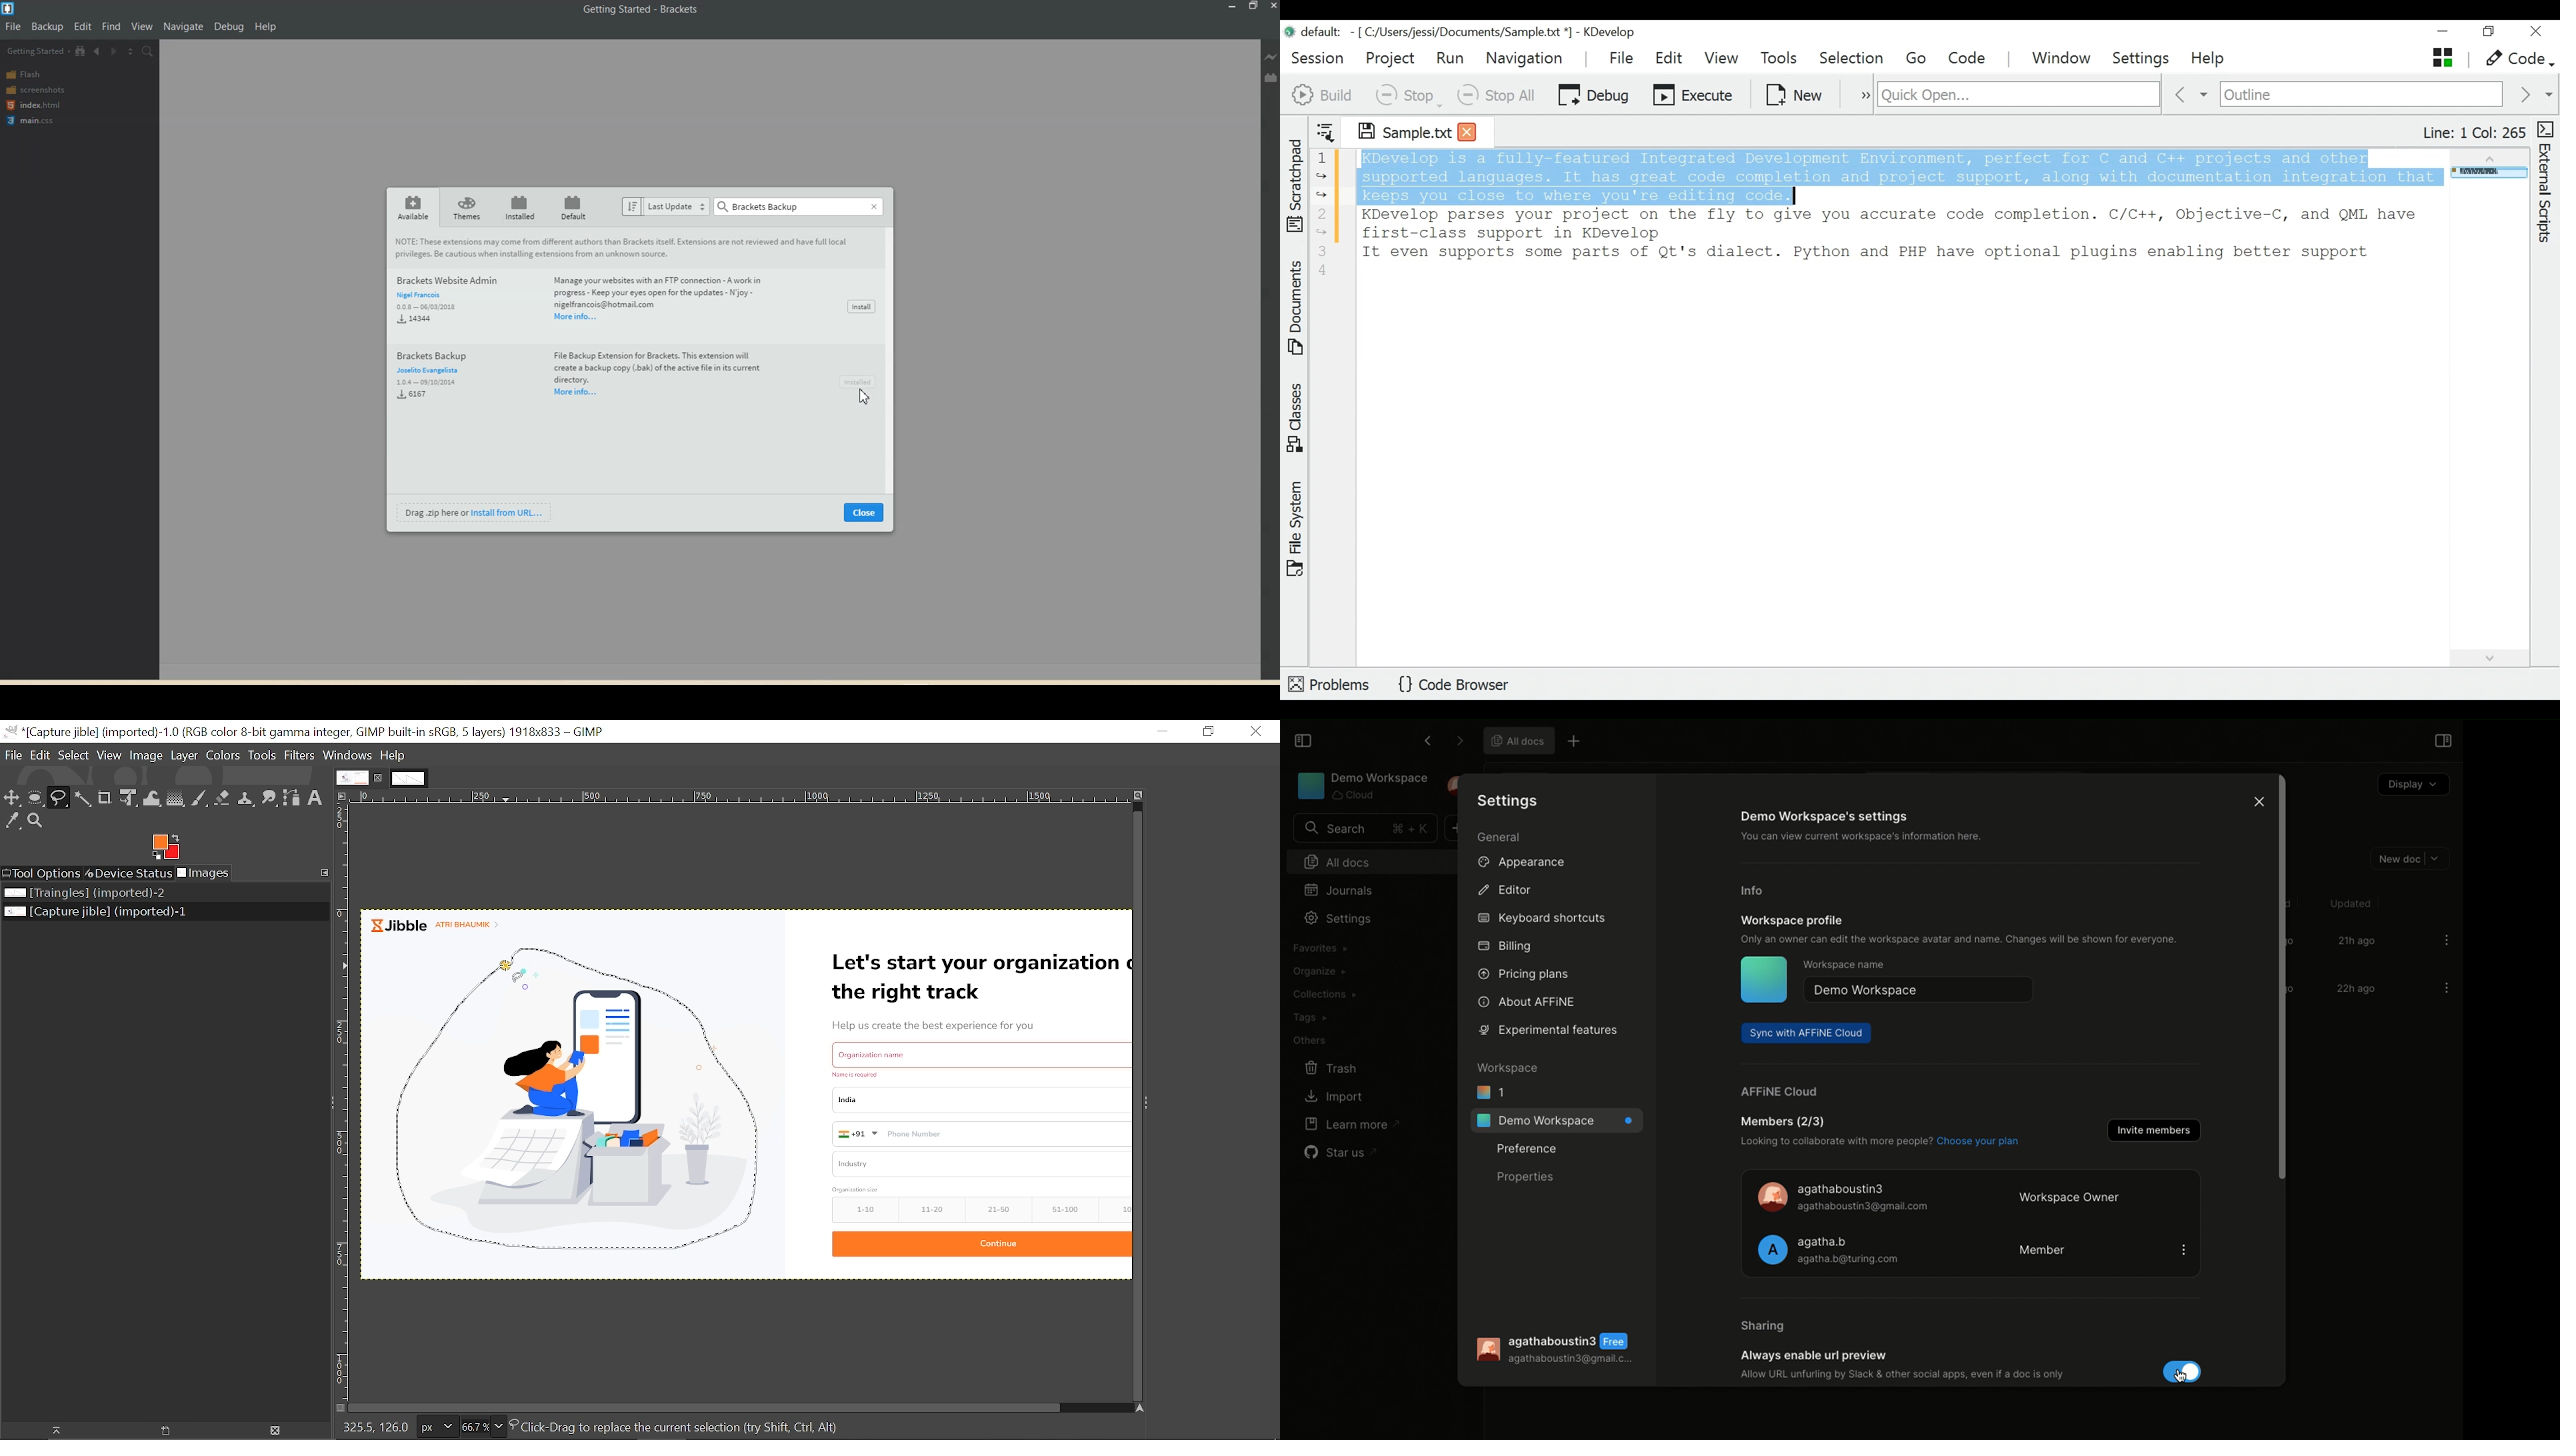 The width and height of the screenshot is (2576, 1456). I want to click on Tools, so click(1783, 59).